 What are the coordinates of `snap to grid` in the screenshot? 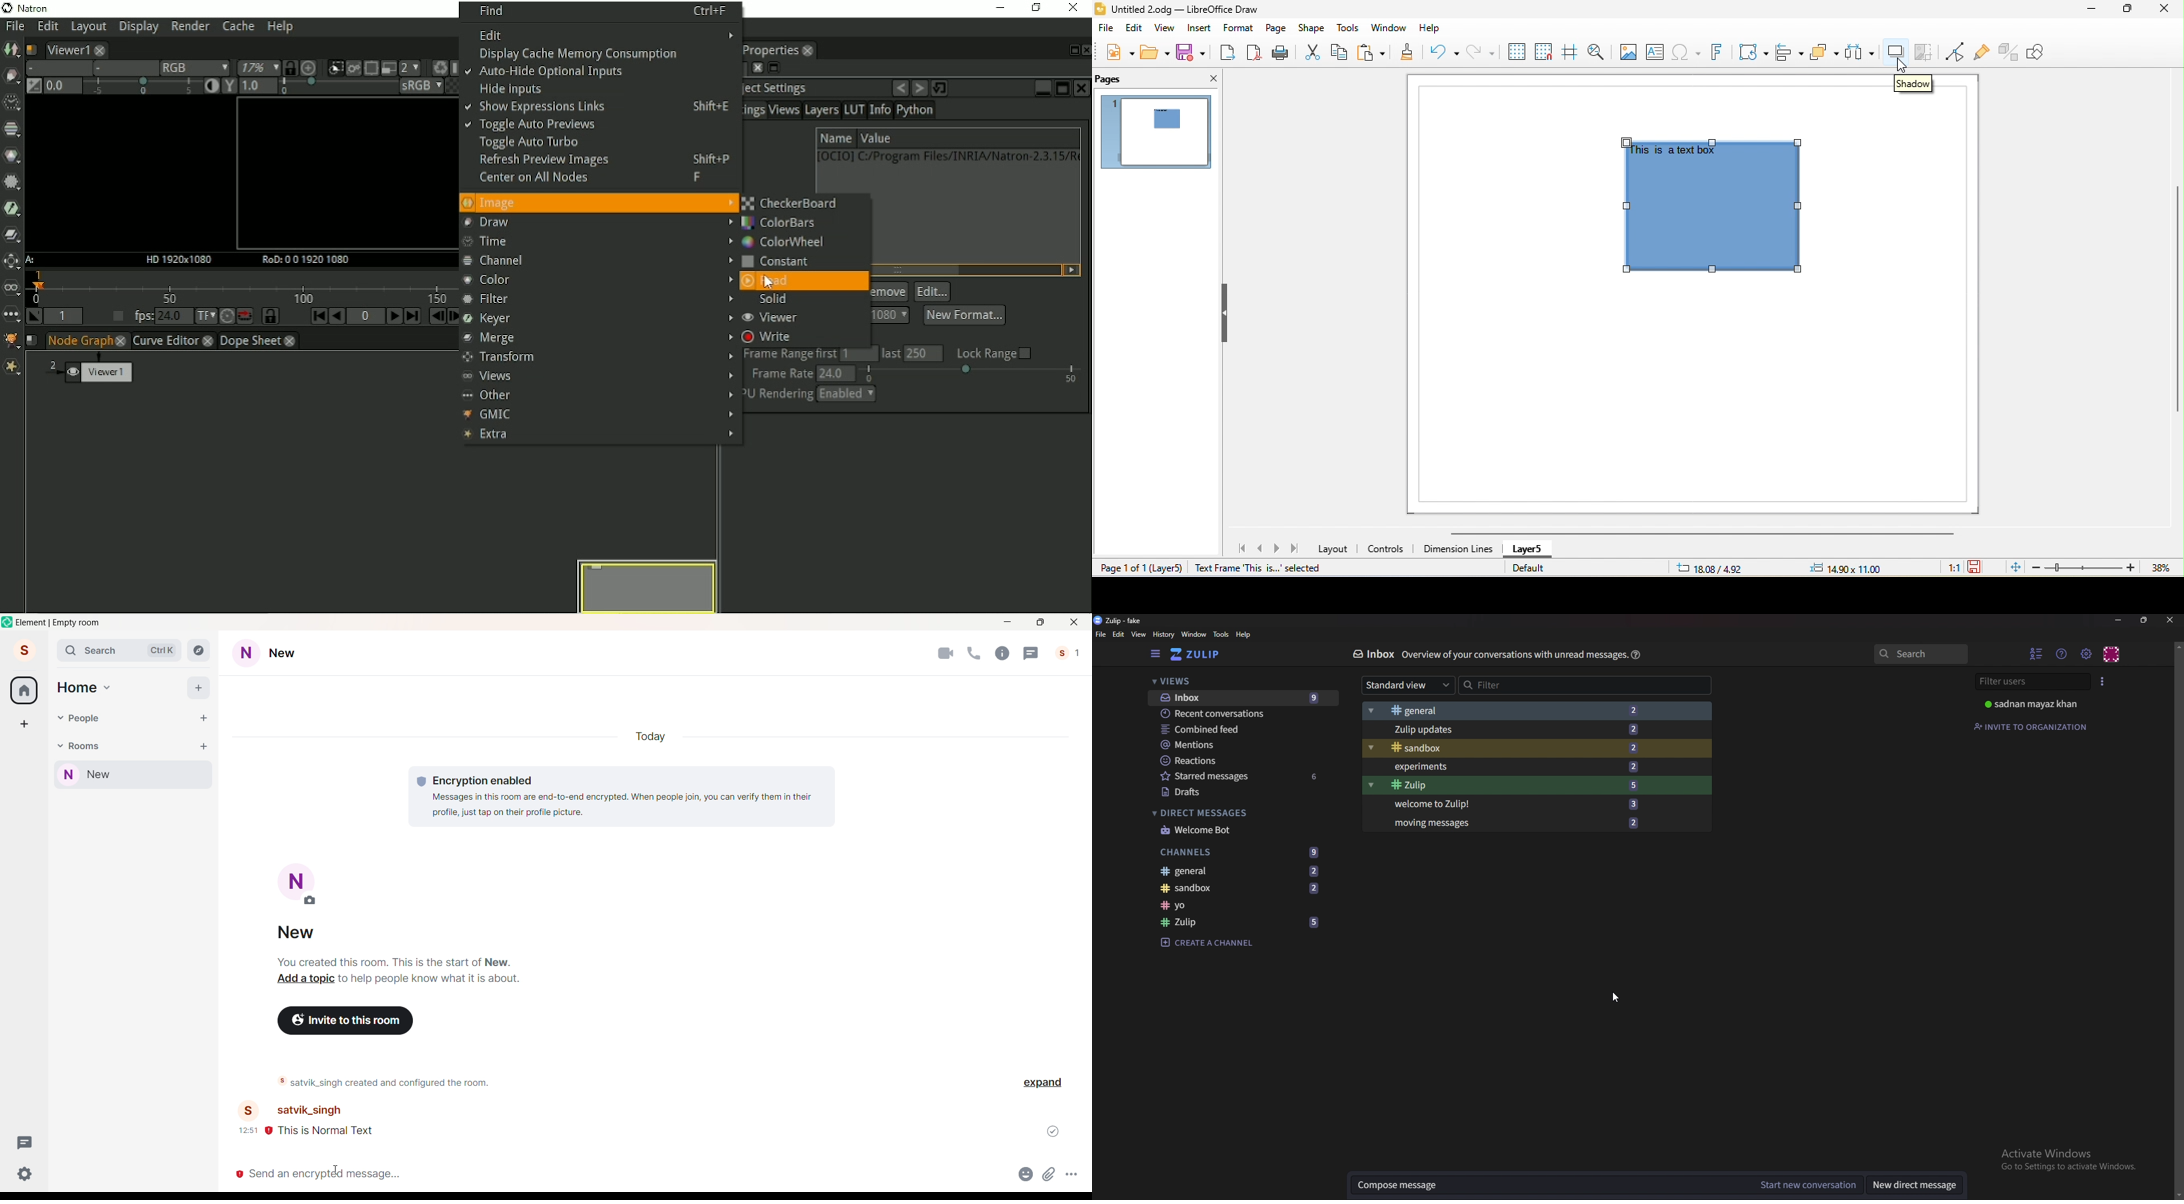 It's located at (1543, 52).